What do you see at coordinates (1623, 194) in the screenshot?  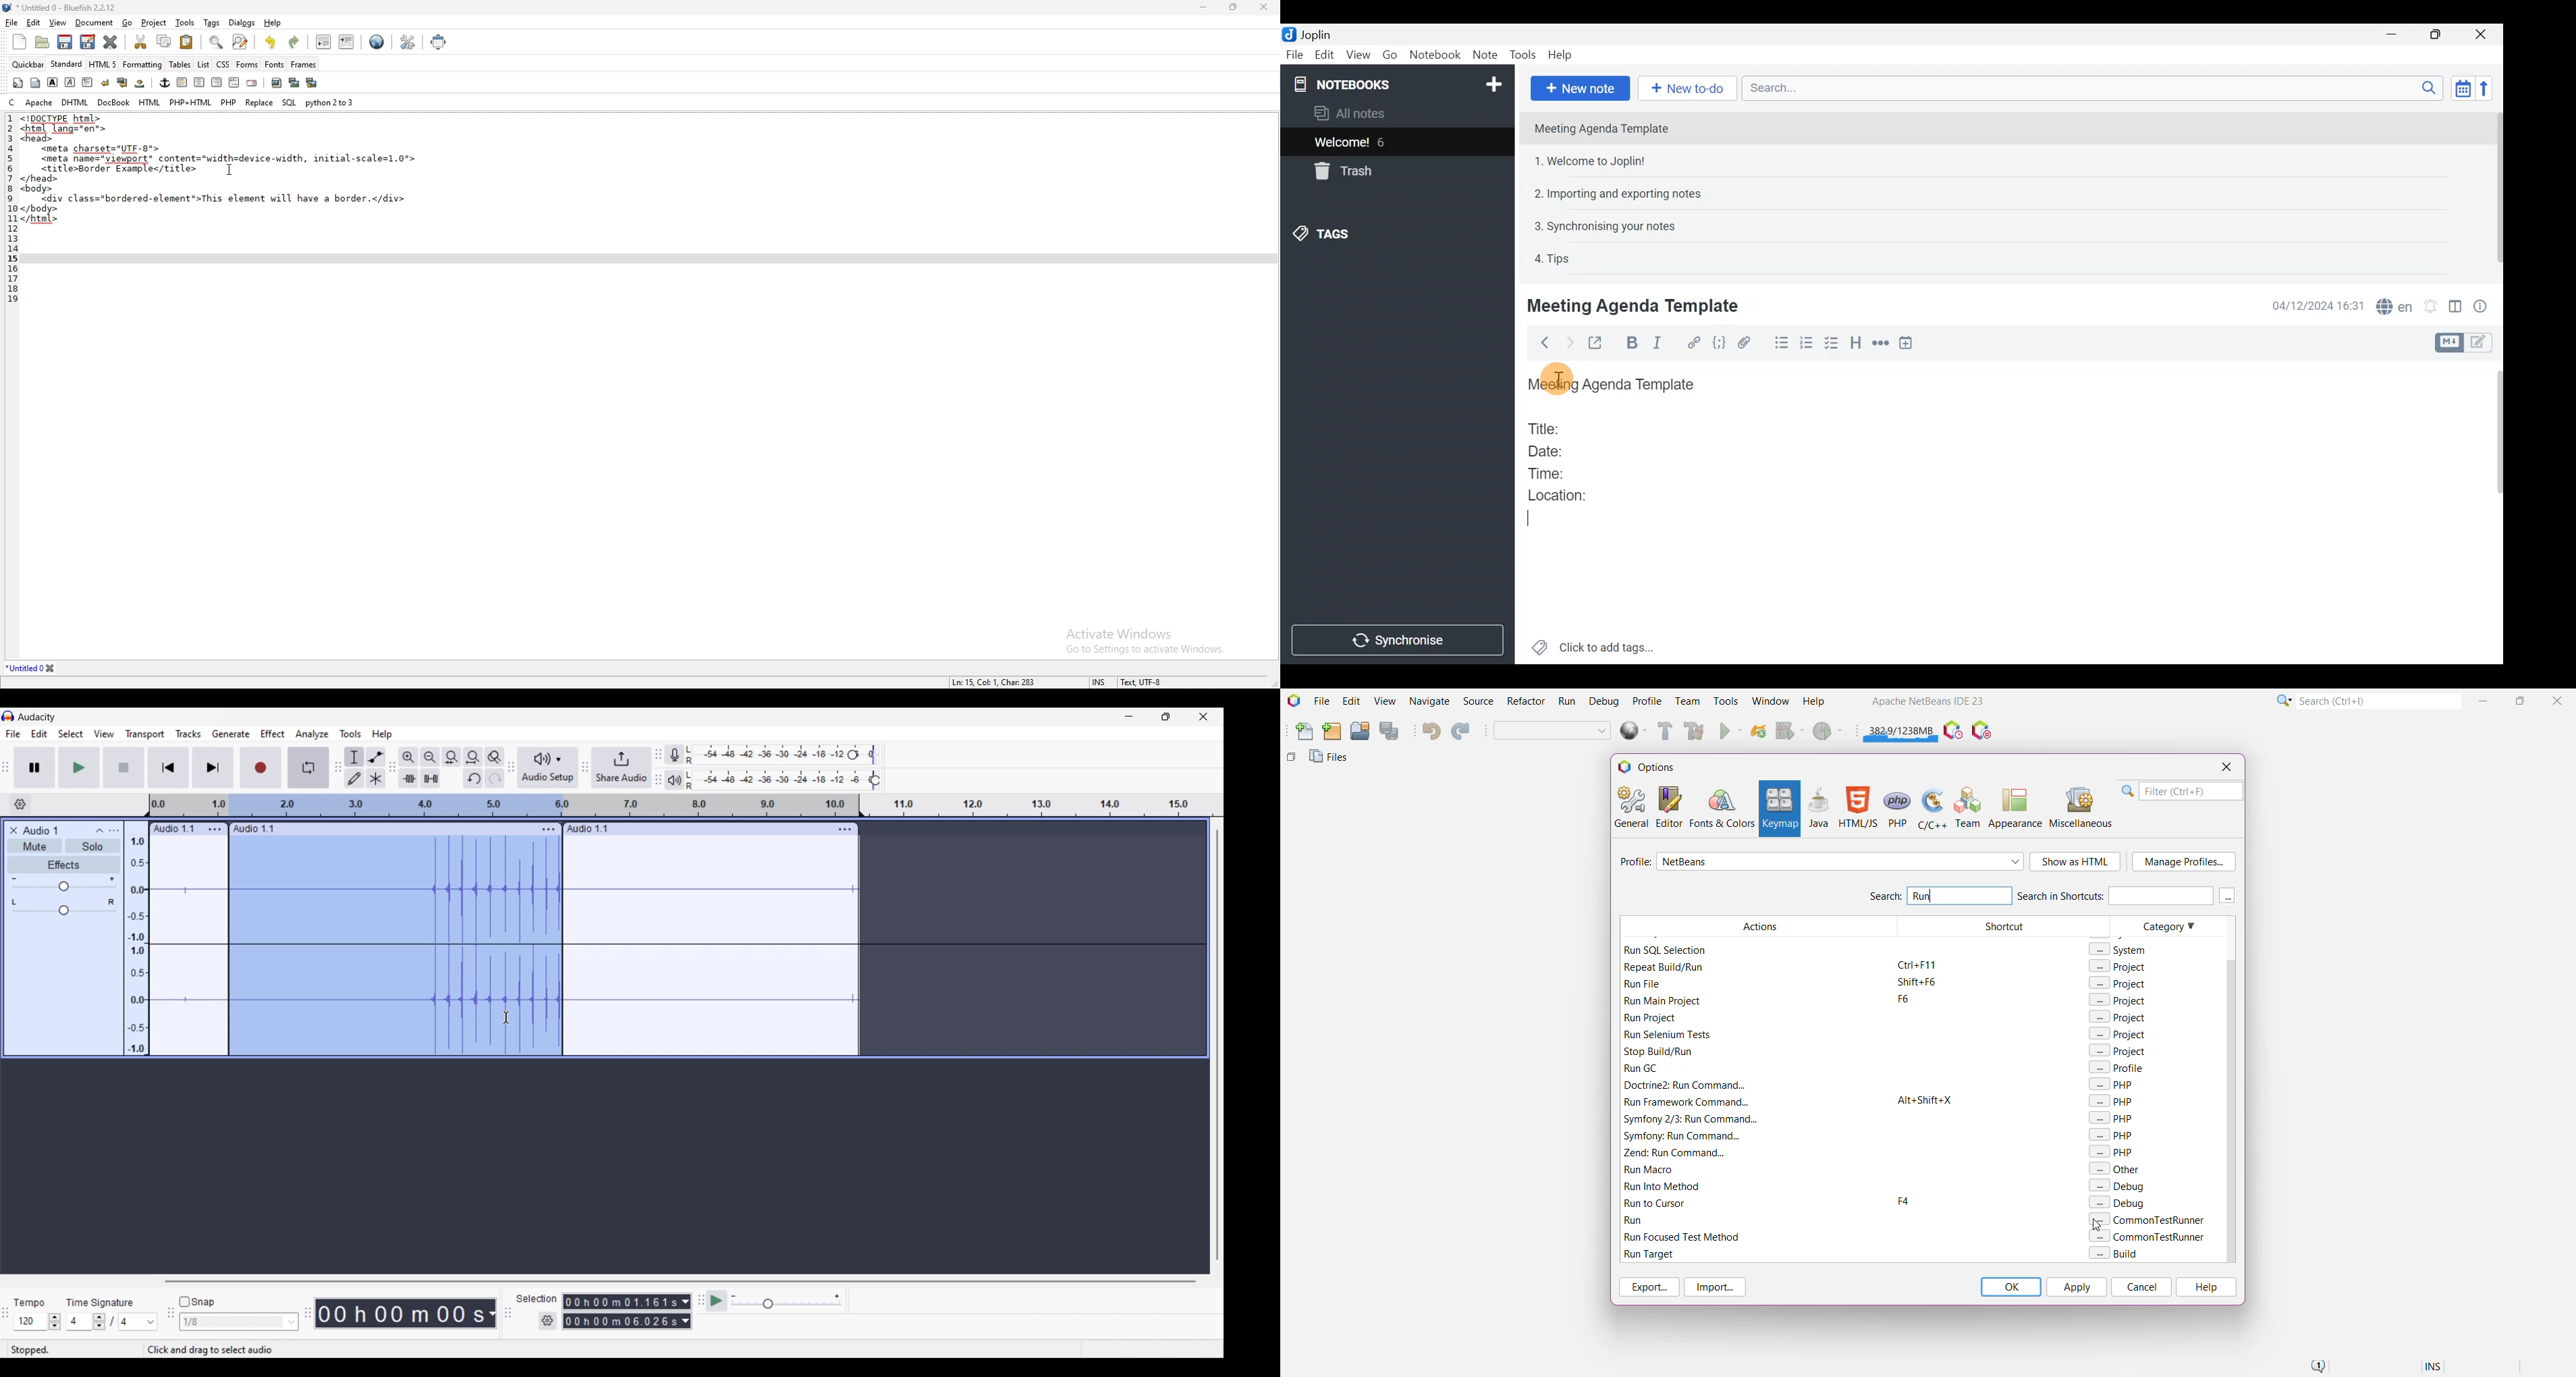 I see `2. Importing and exporting notes` at bounding box center [1623, 194].